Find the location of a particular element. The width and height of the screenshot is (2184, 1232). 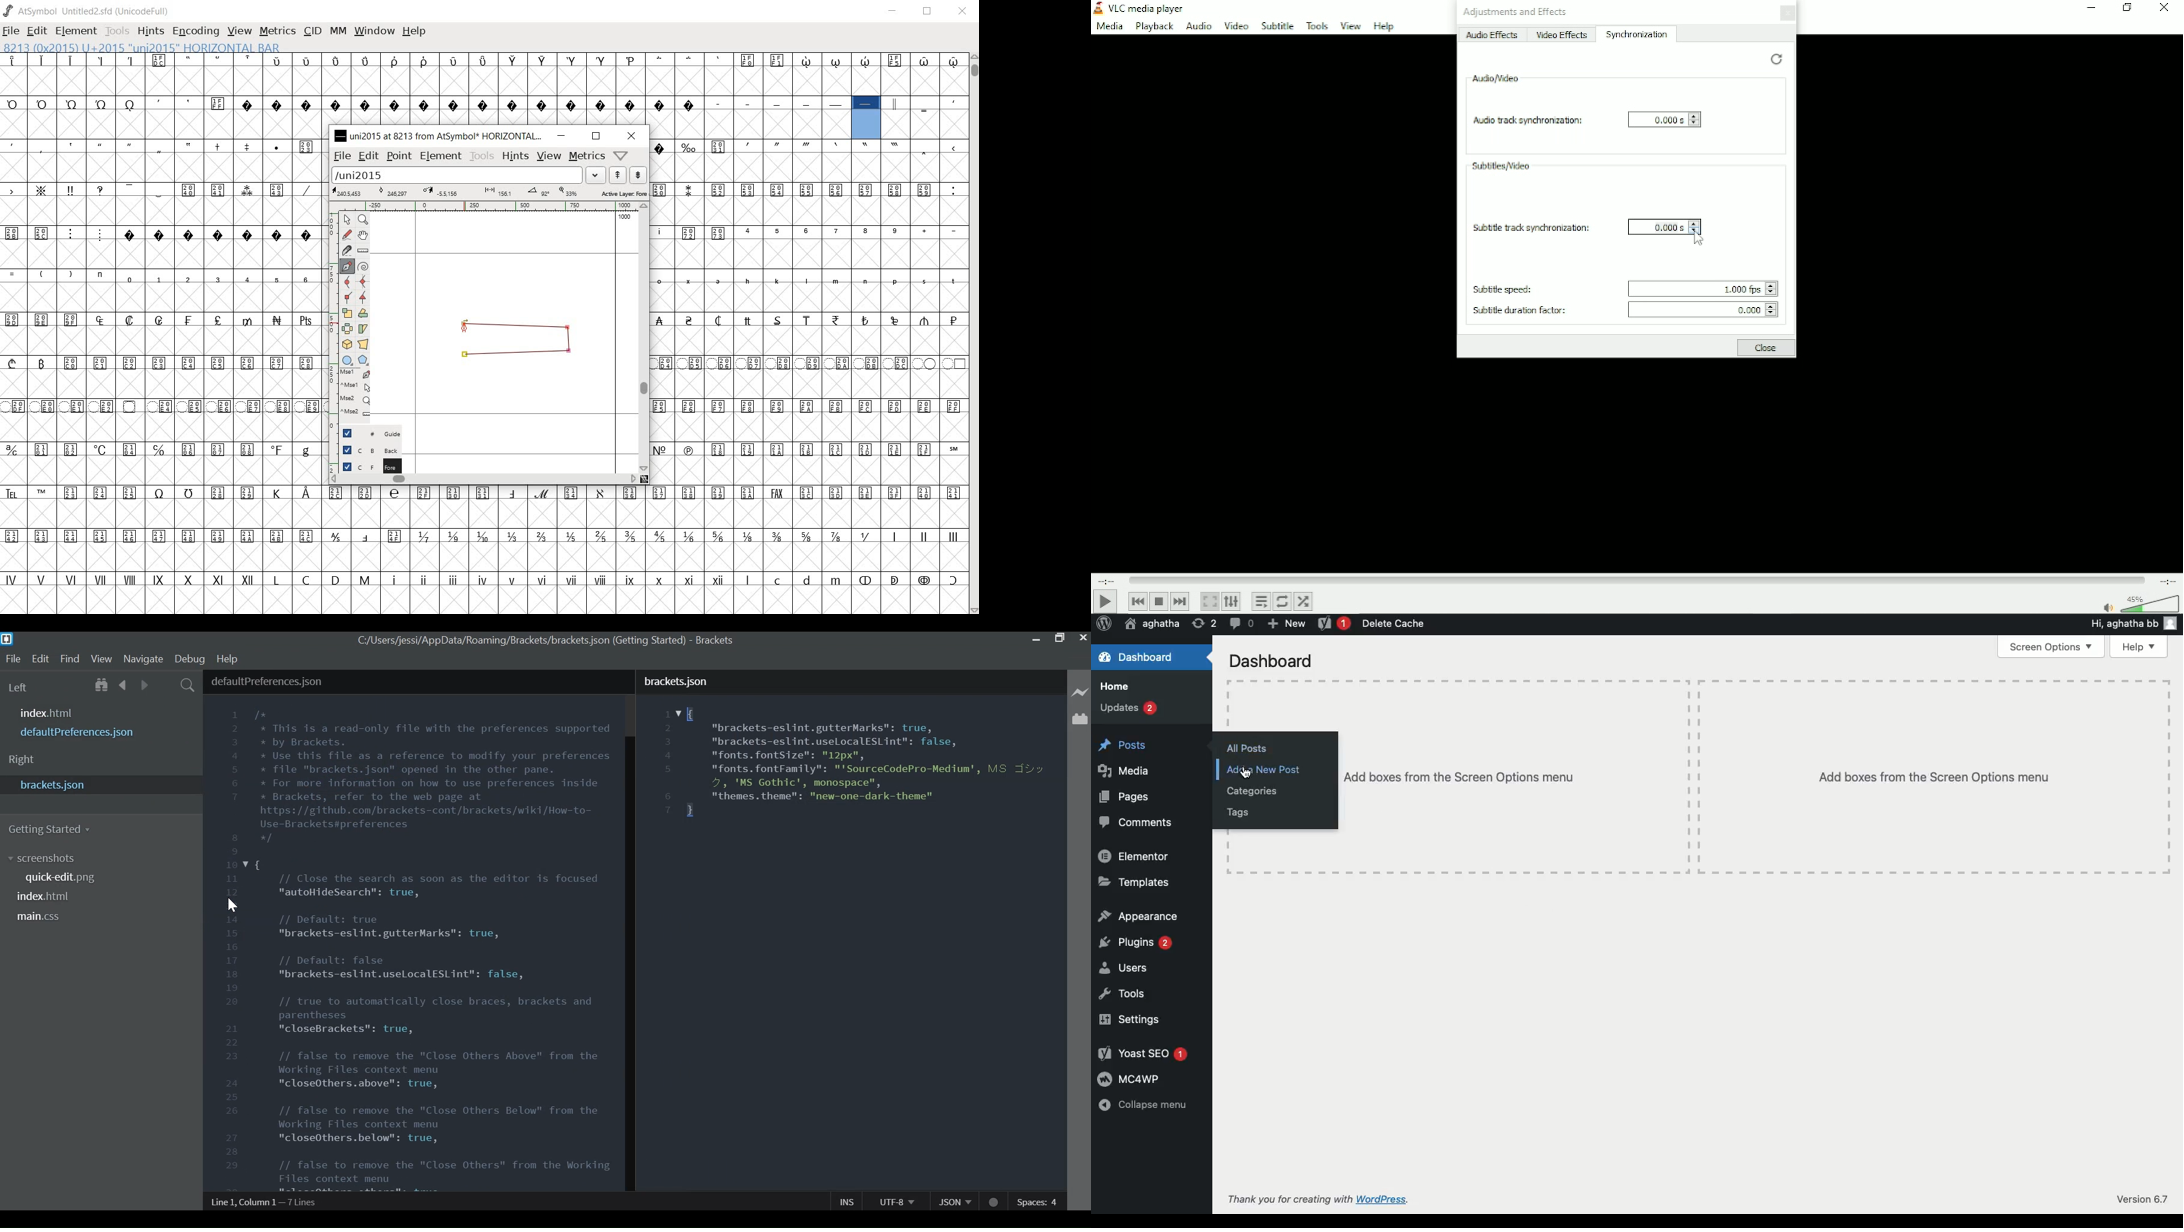

defaultPreferences.json   is located at coordinates (417, 682).